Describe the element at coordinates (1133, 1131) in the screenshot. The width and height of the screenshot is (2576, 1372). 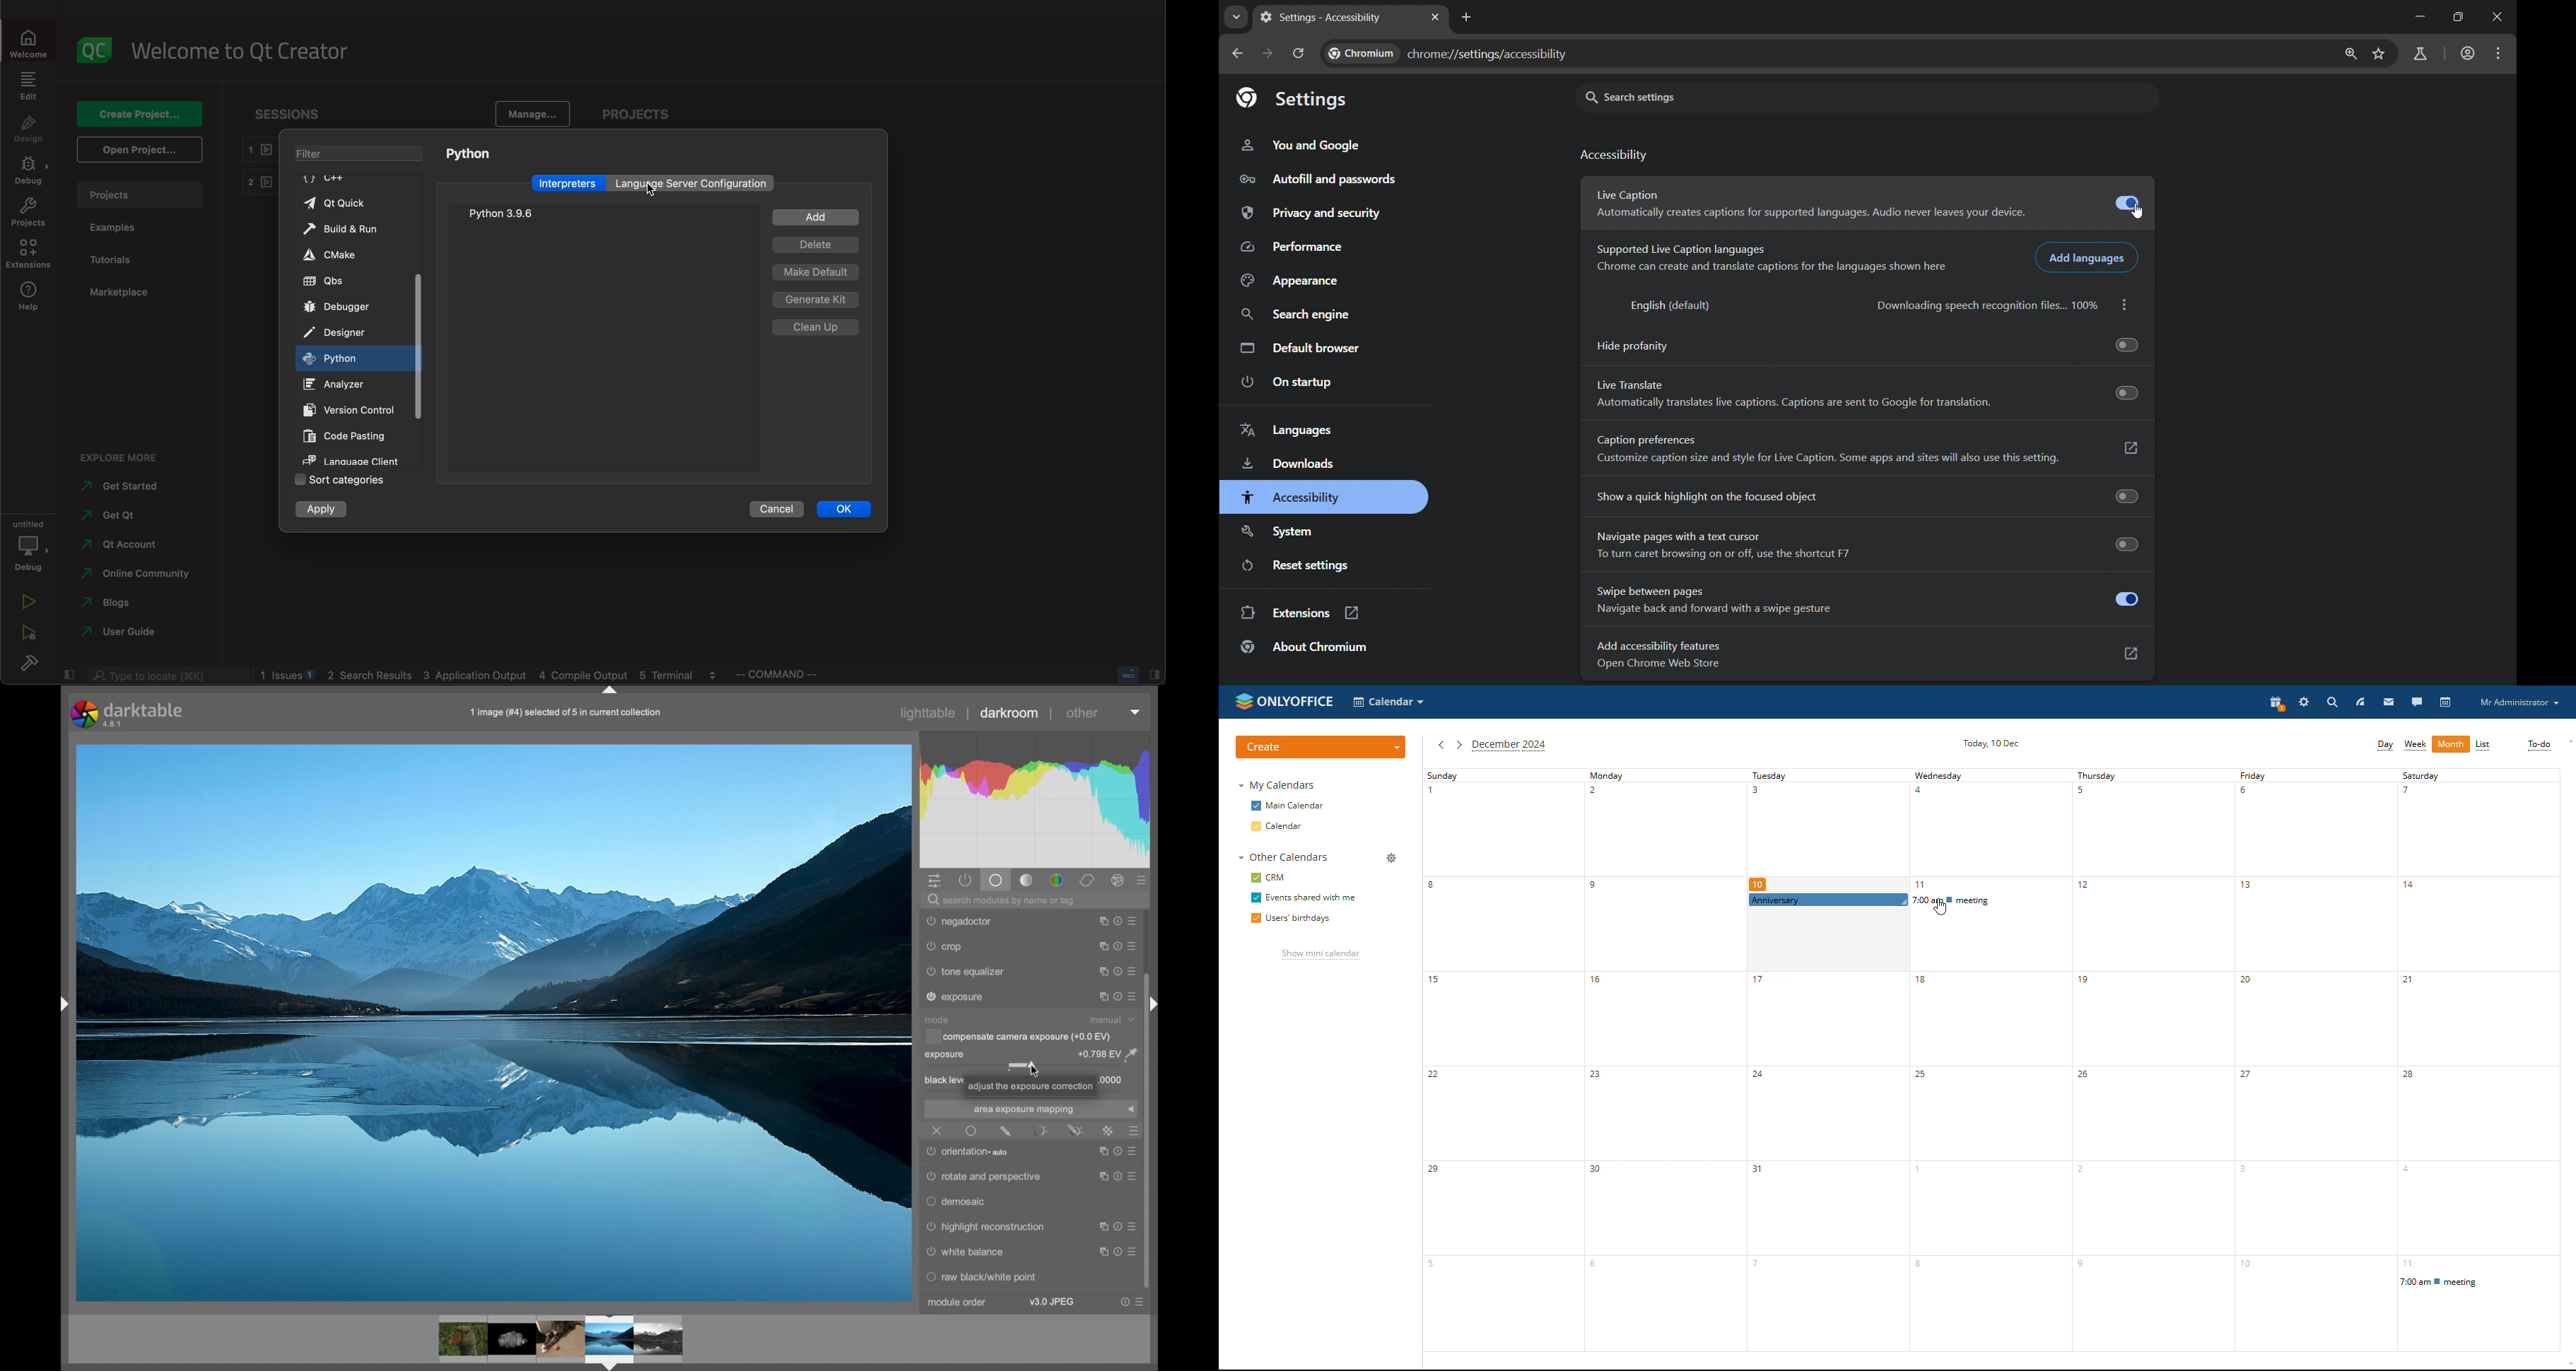
I see `presets` at that location.